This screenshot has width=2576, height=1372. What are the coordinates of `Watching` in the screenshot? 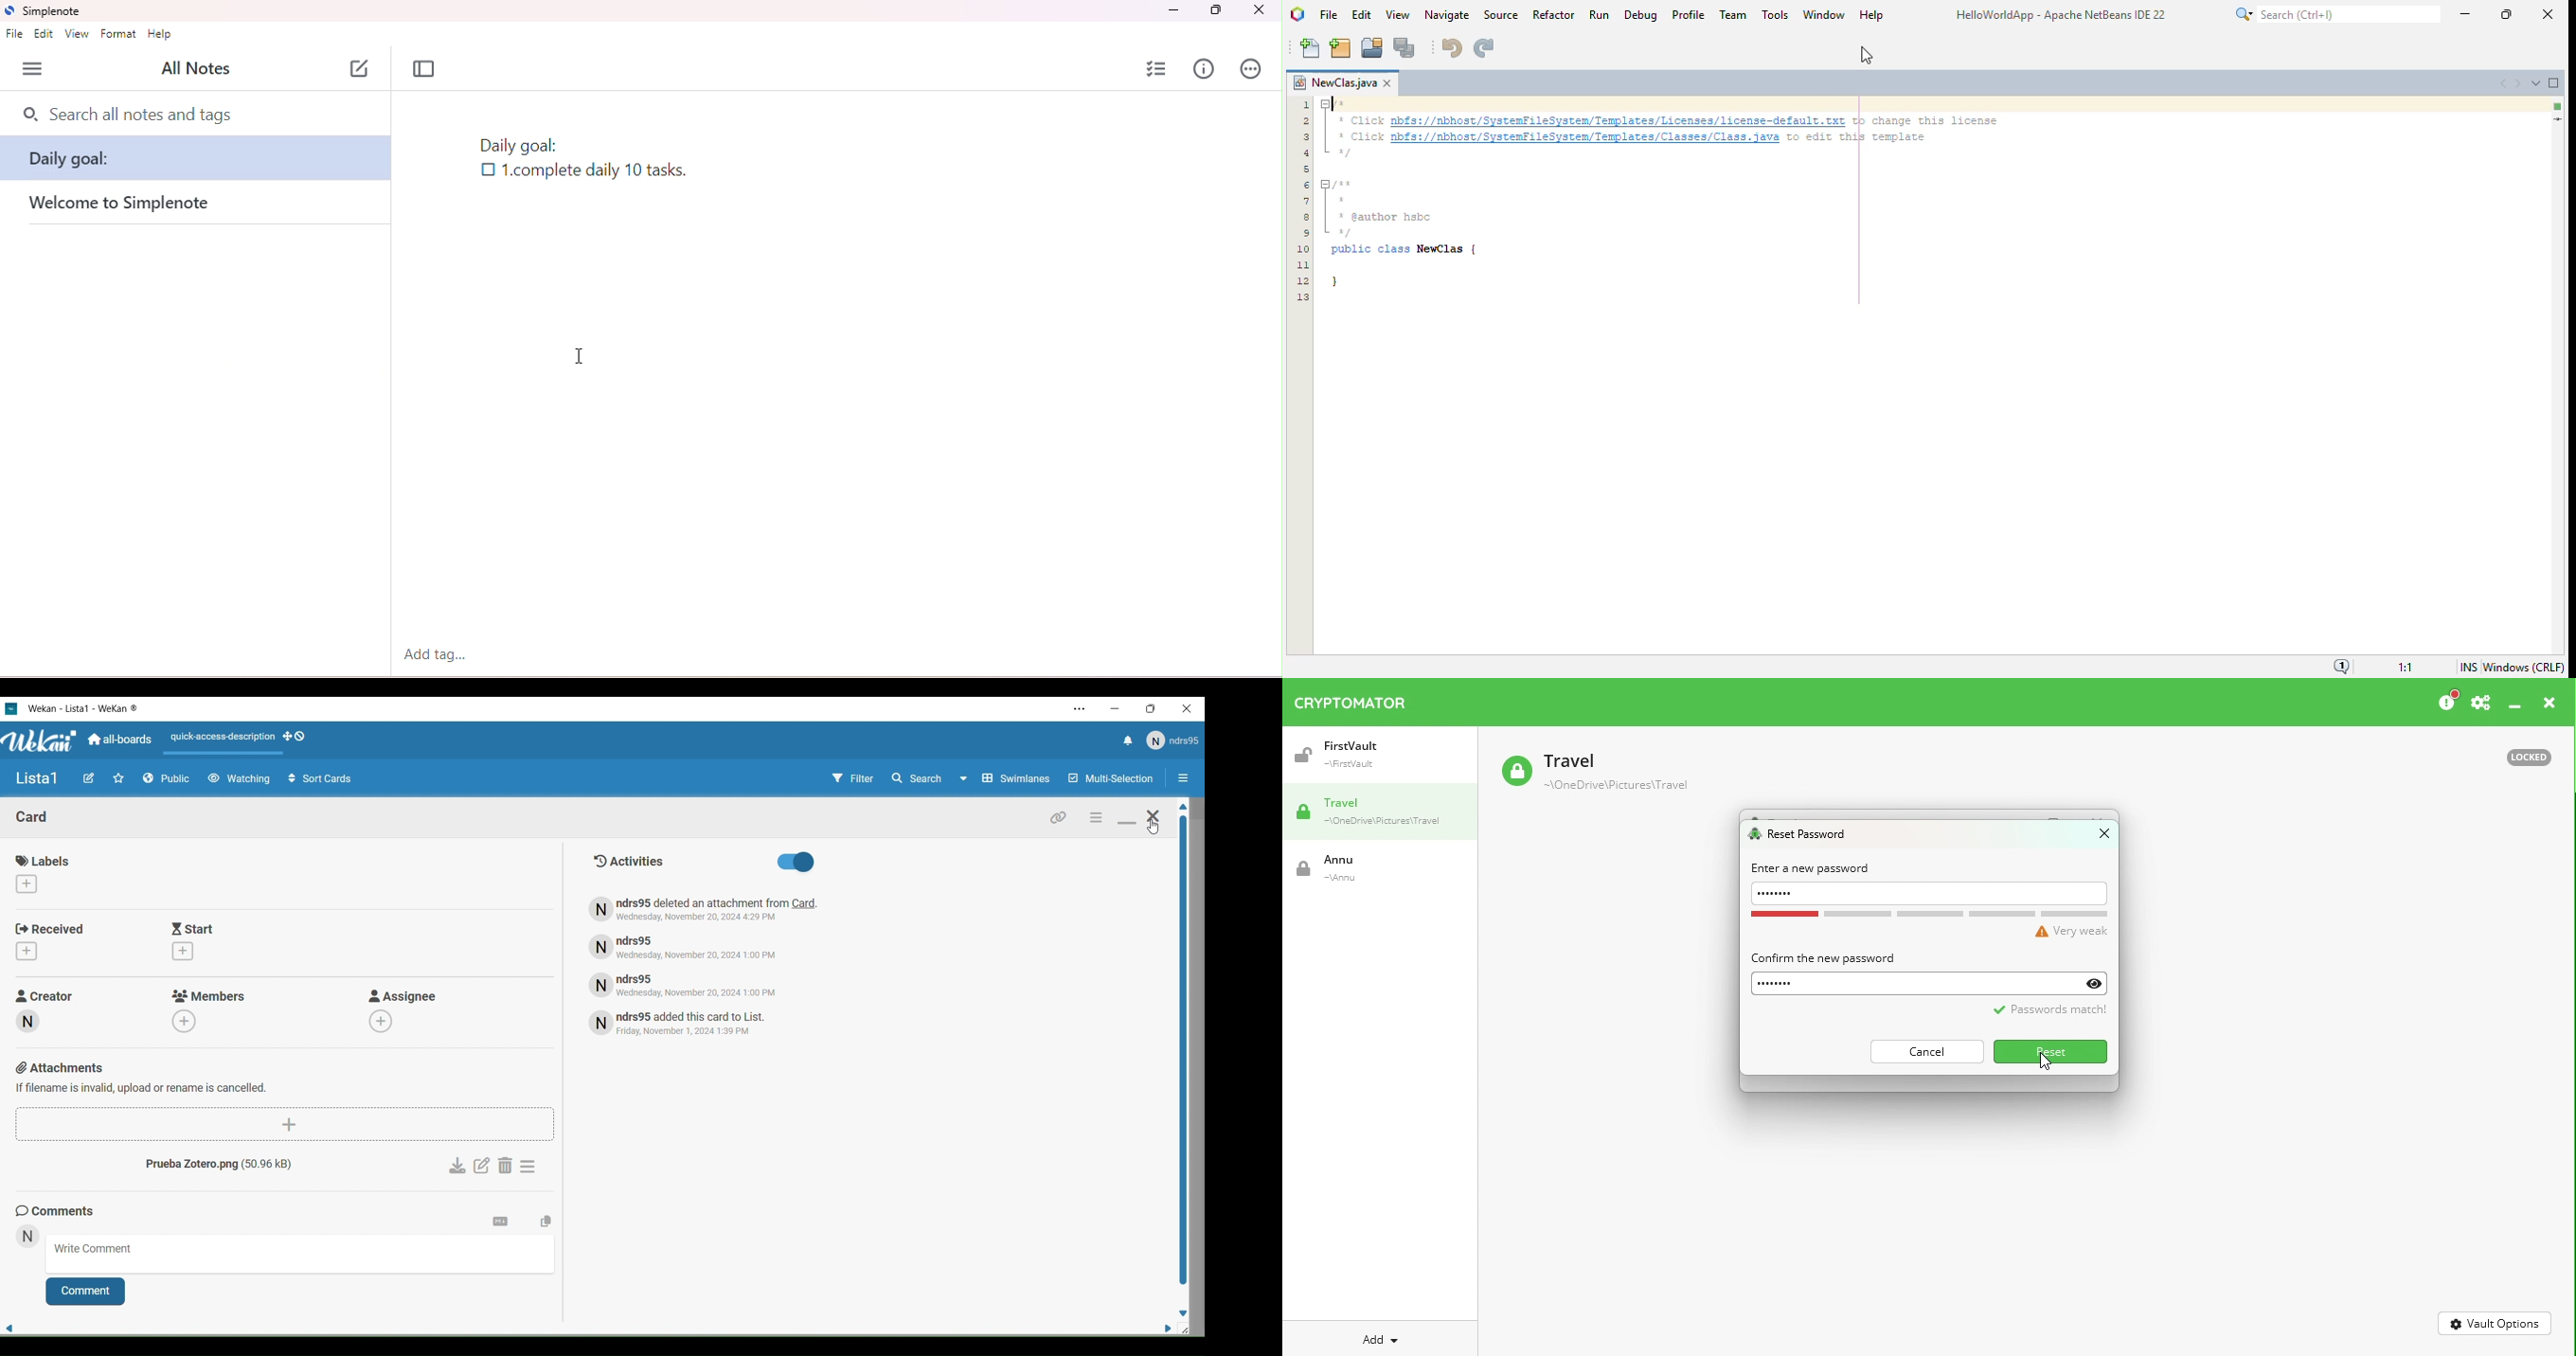 It's located at (239, 779).